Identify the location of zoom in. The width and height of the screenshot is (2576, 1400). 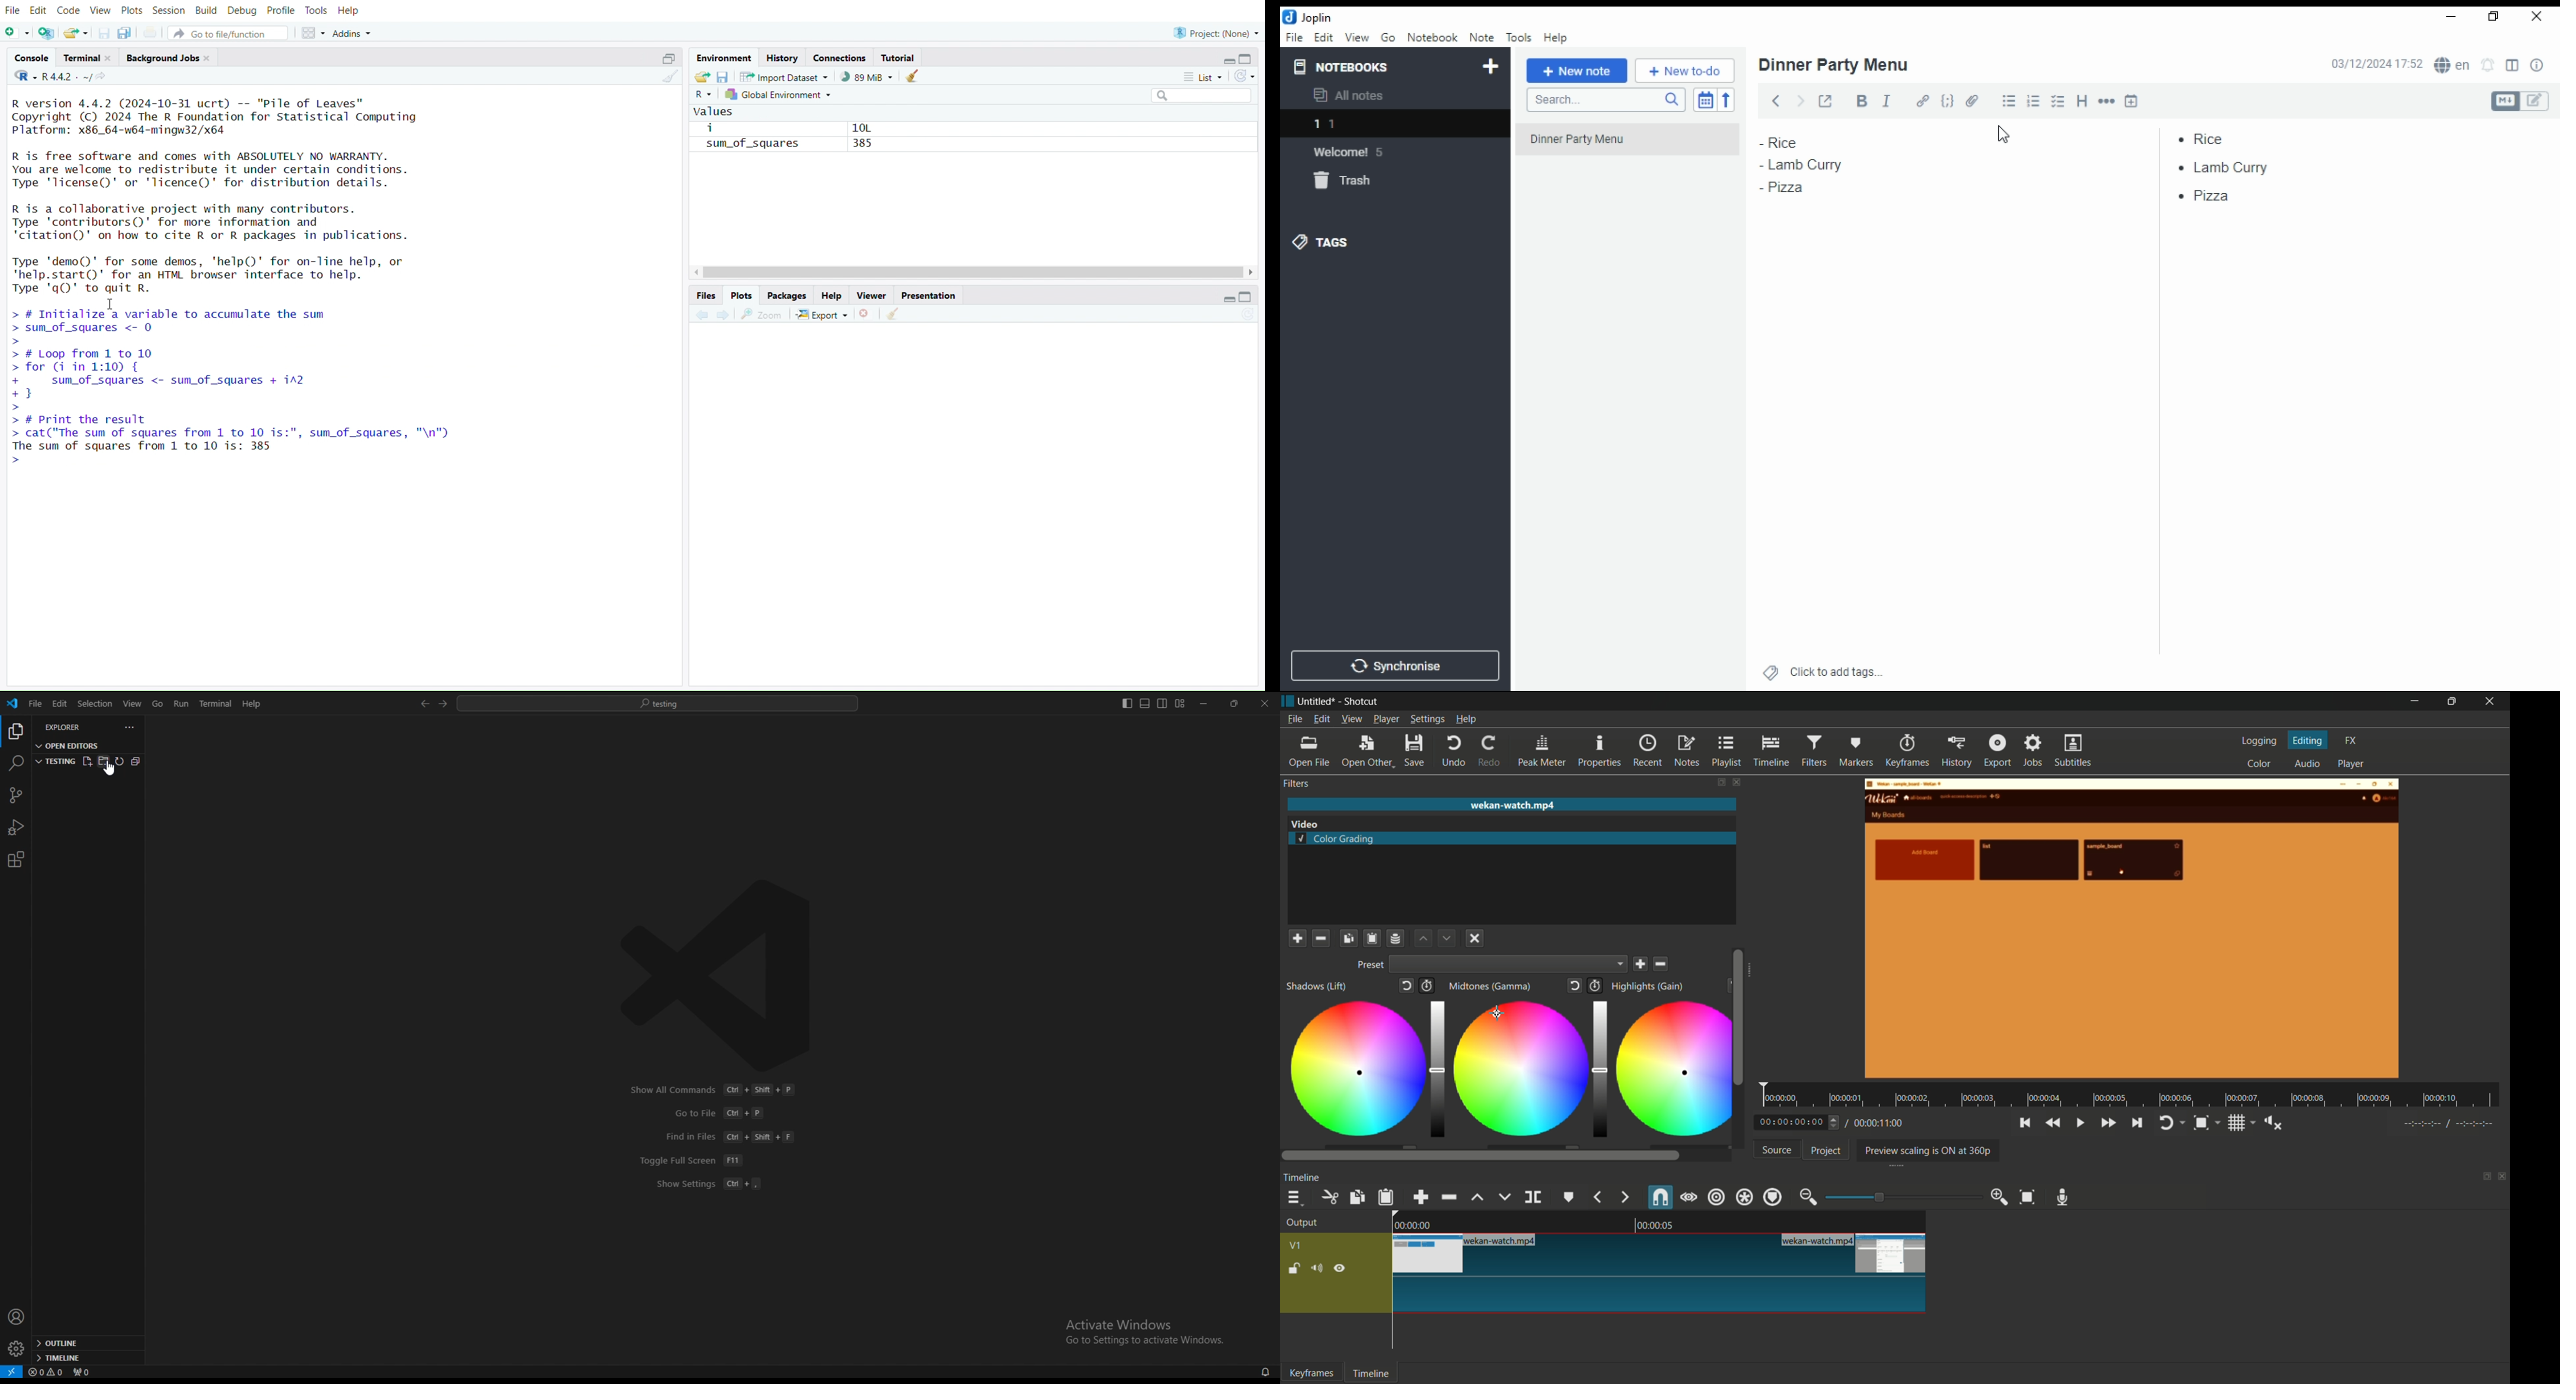
(1998, 1196).